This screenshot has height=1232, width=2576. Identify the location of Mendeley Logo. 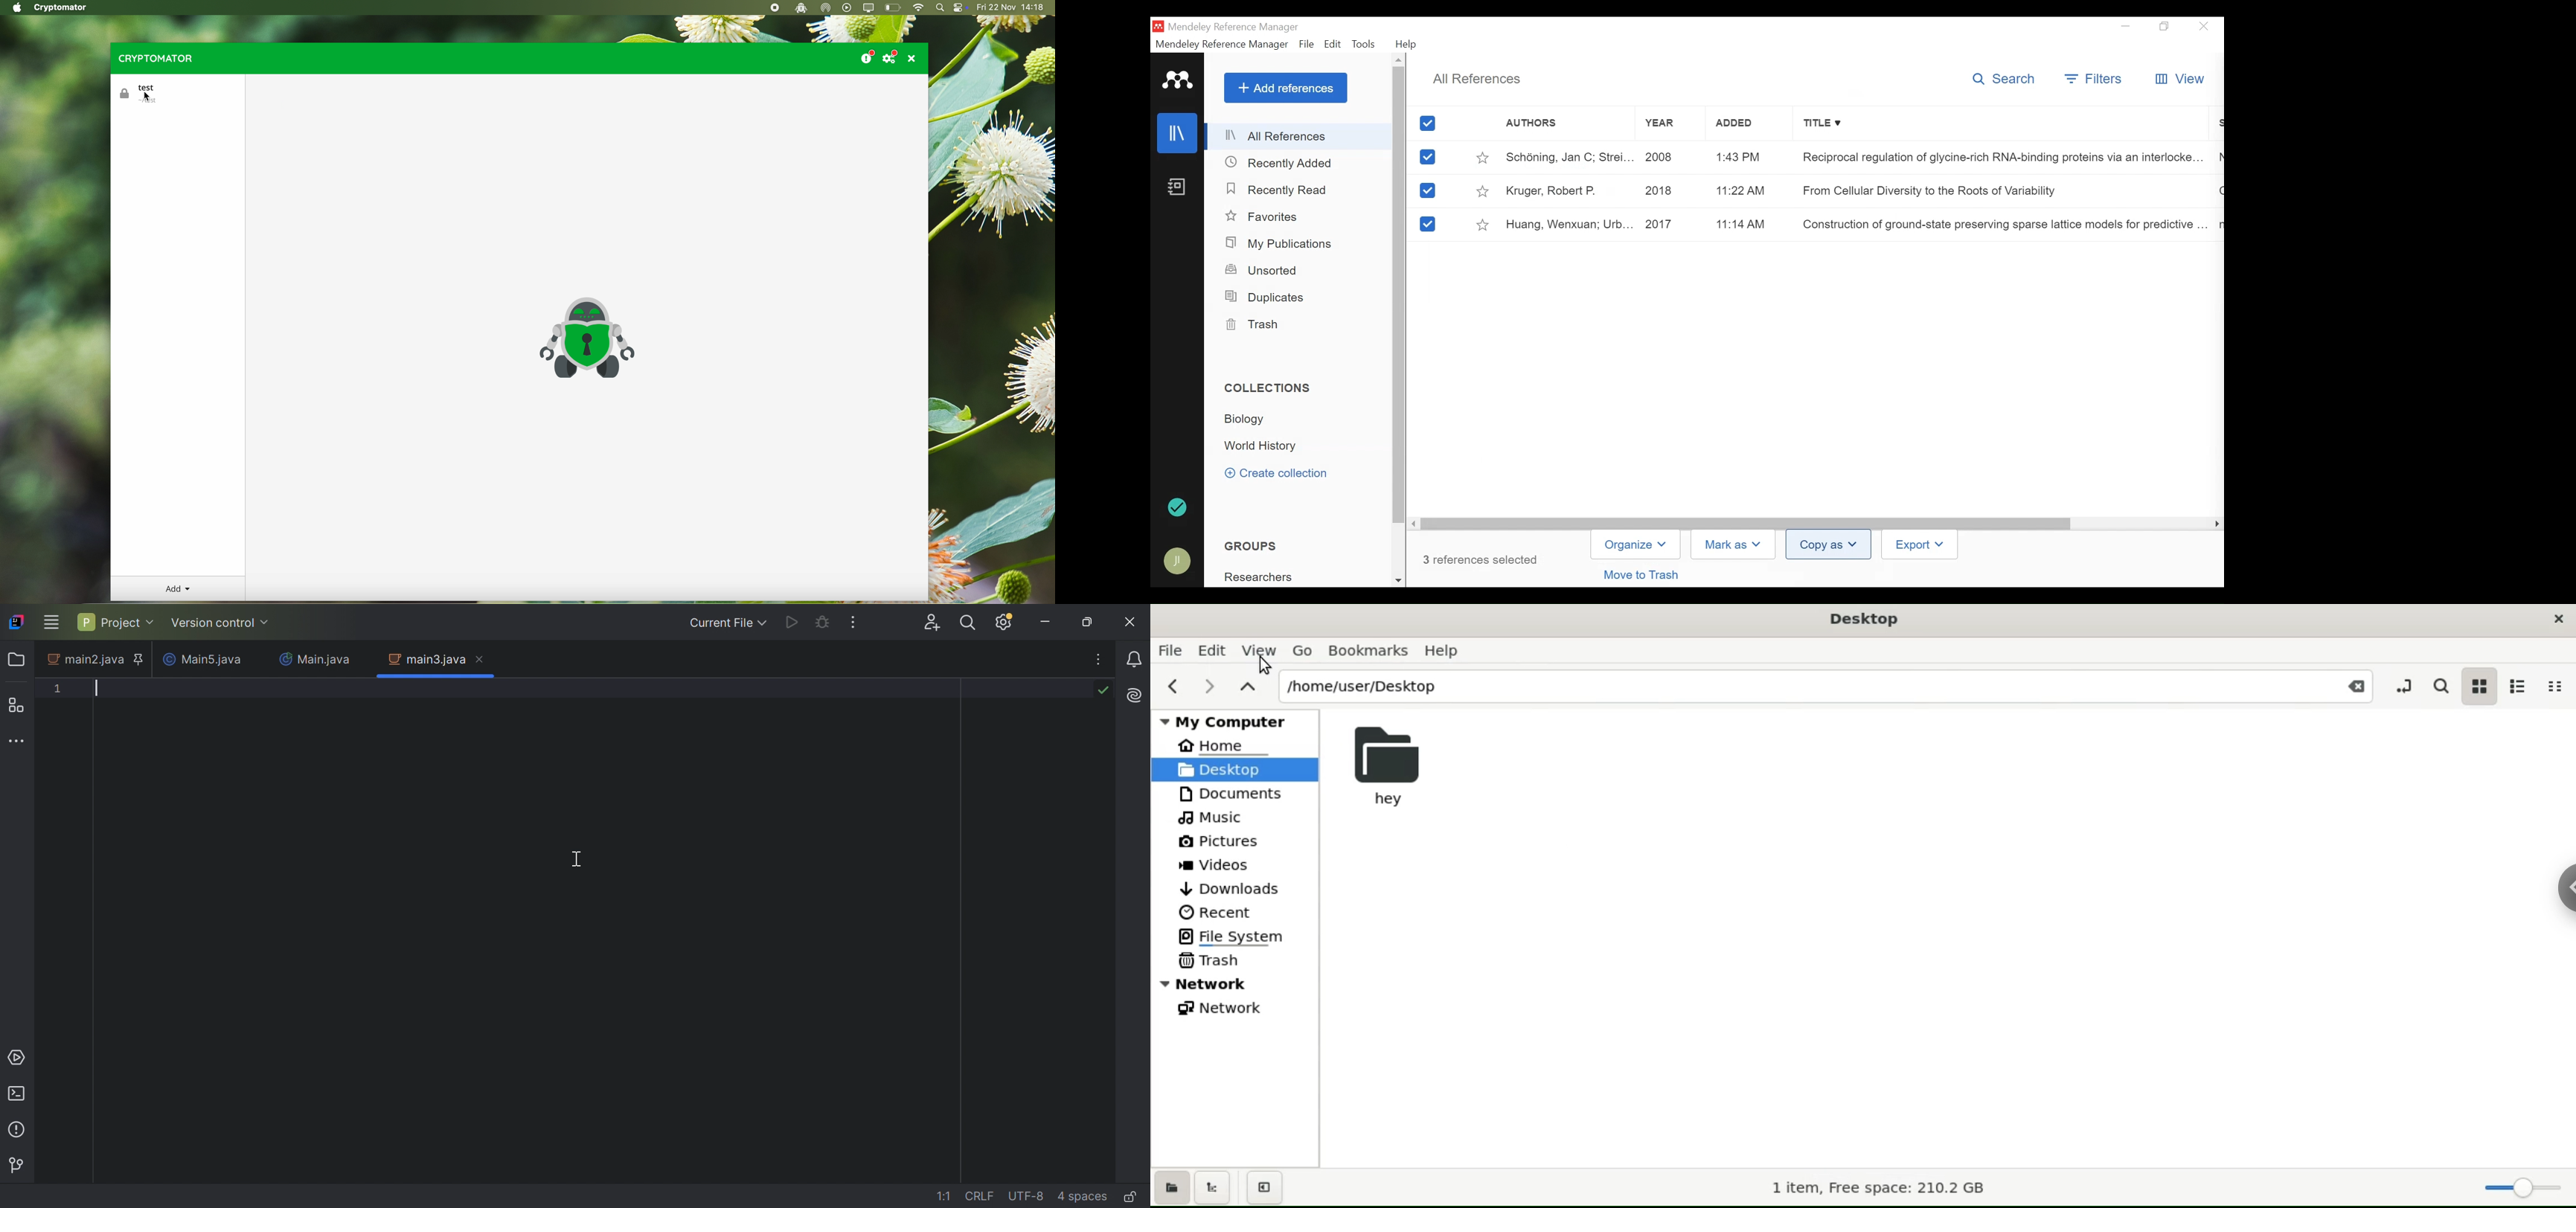
(1178, 82).